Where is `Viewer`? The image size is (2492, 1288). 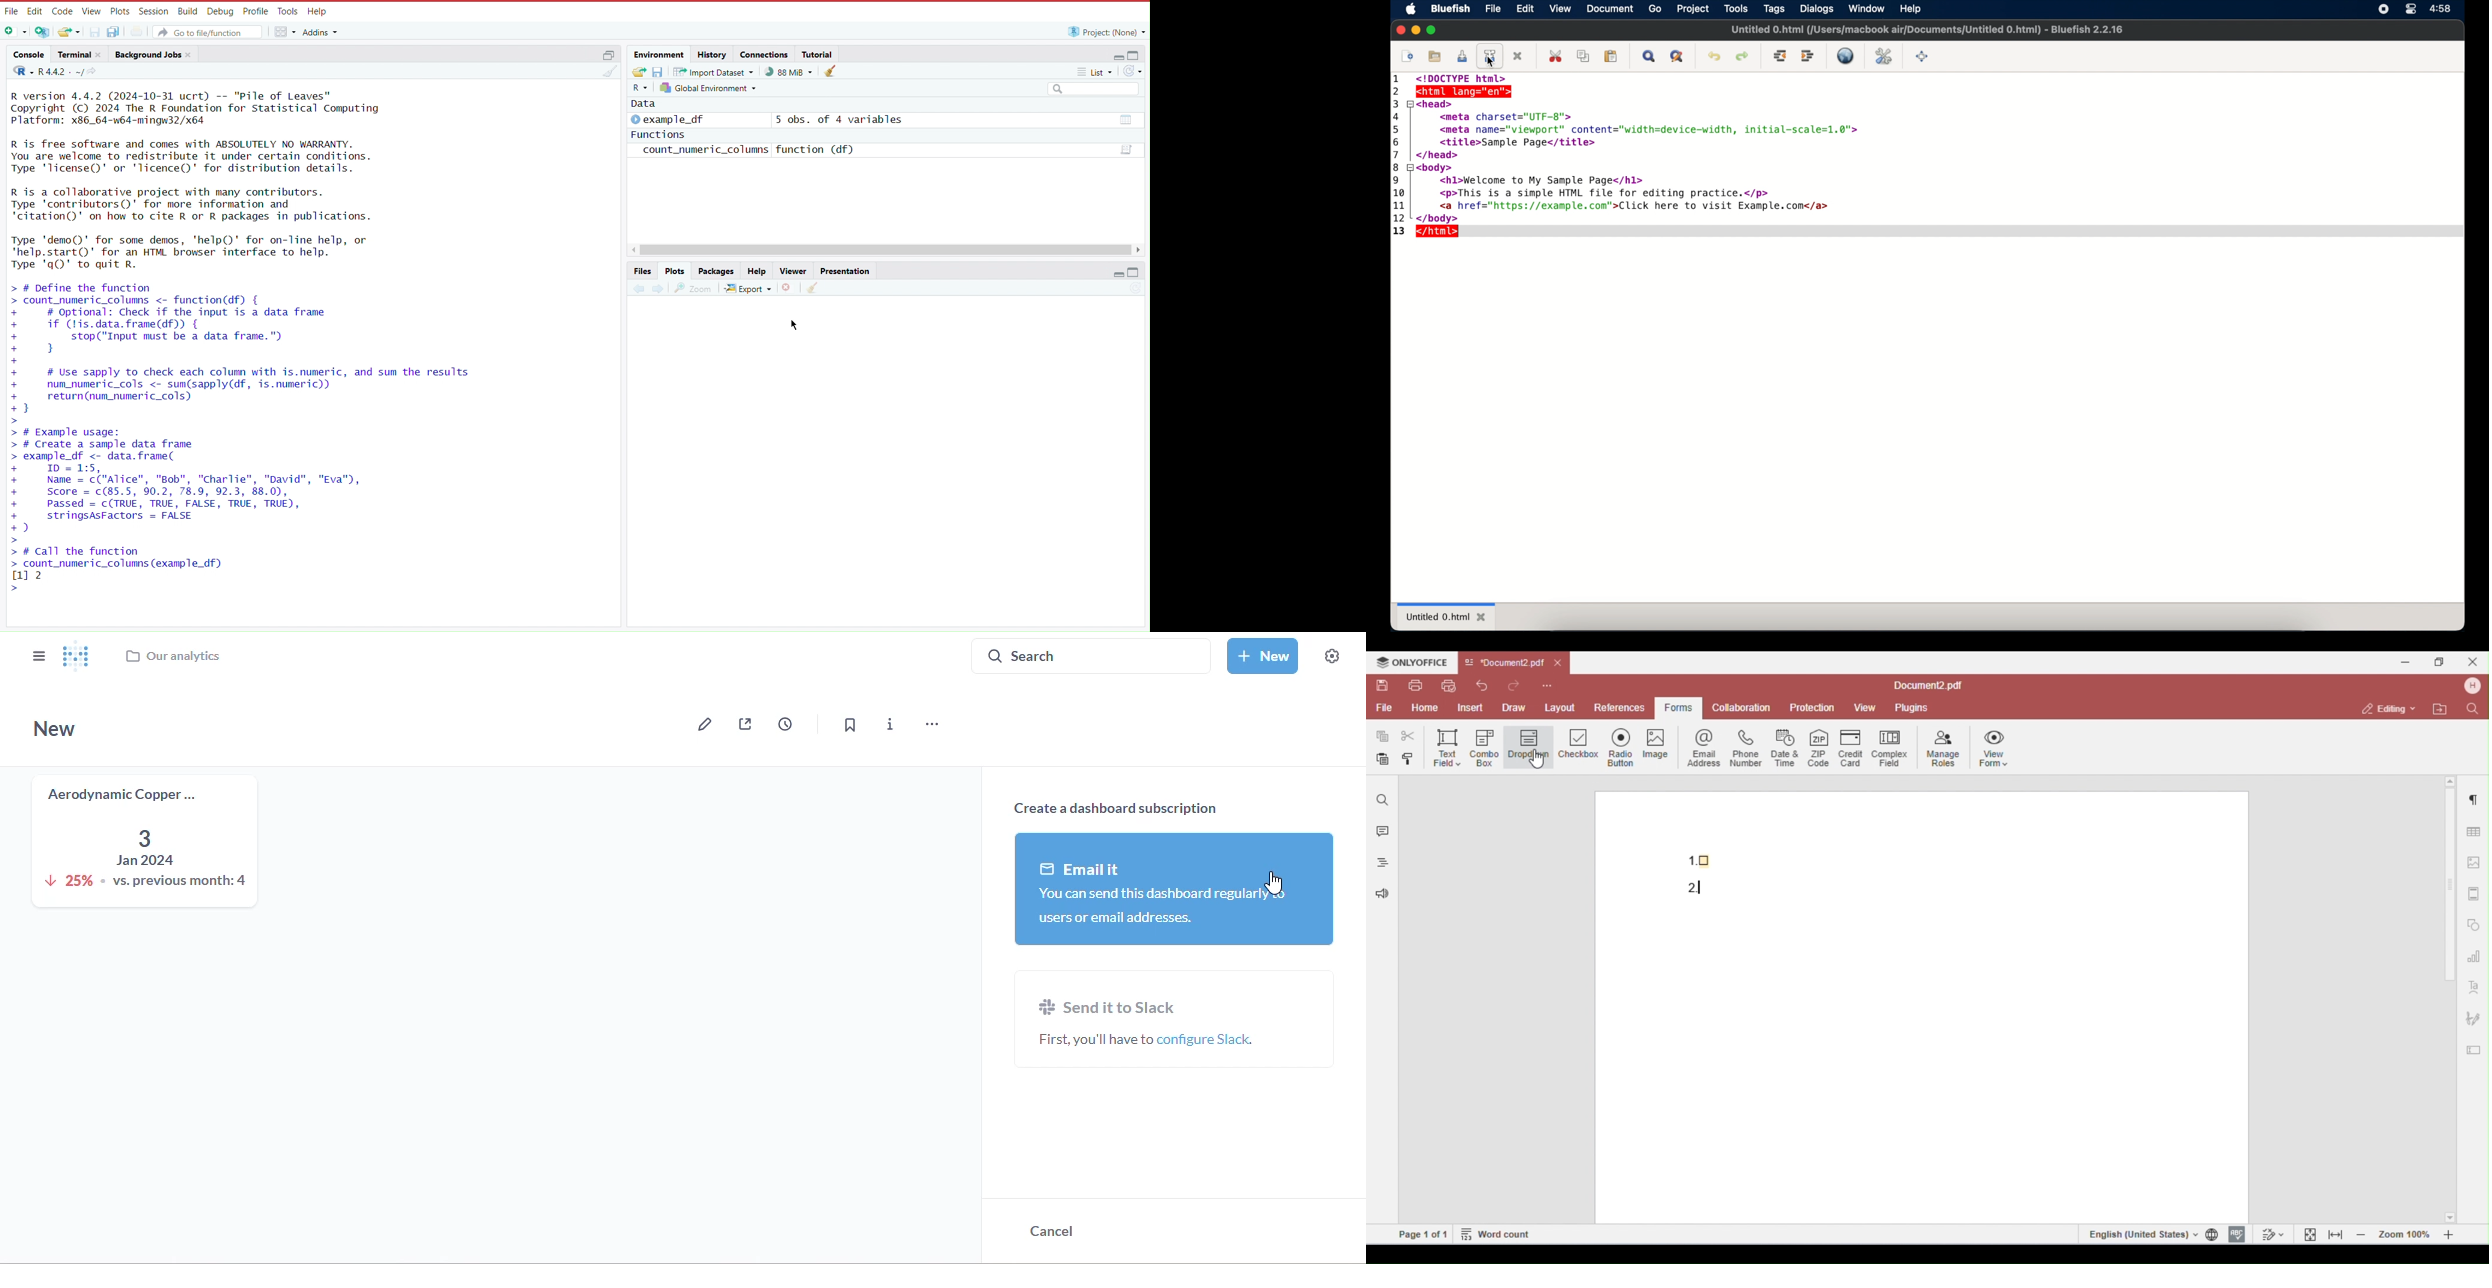 Viewer is located at coordinates (791, 271).